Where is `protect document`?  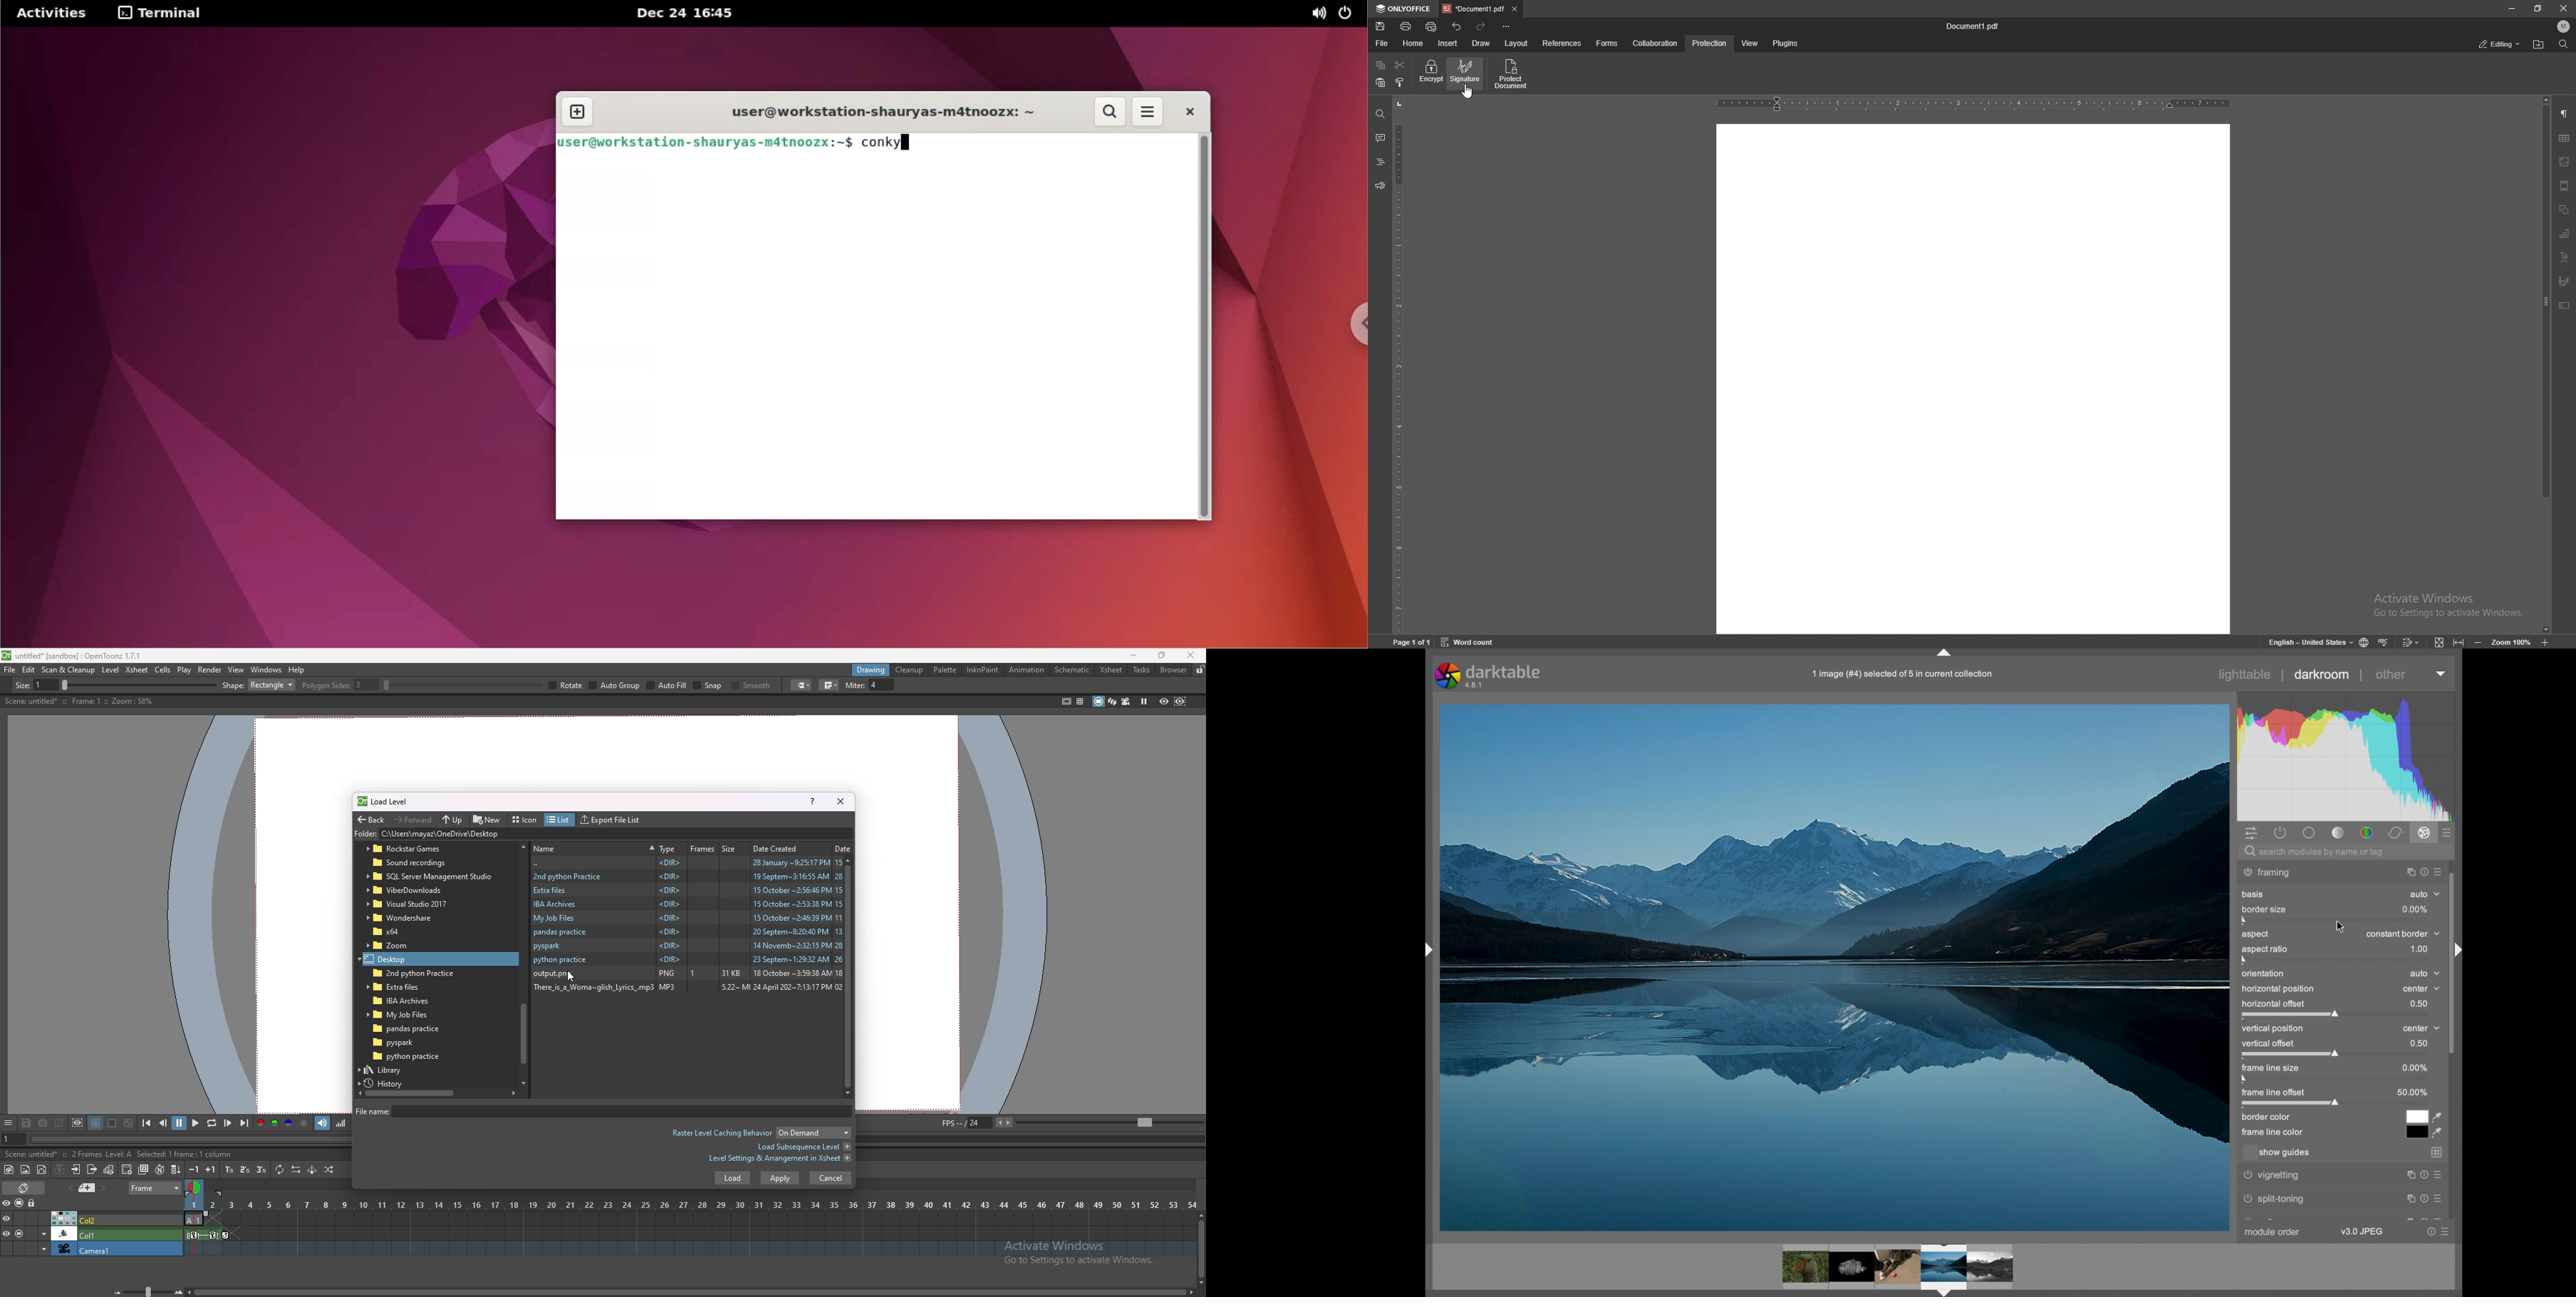
protect document is located at coordinates (1513, 74).